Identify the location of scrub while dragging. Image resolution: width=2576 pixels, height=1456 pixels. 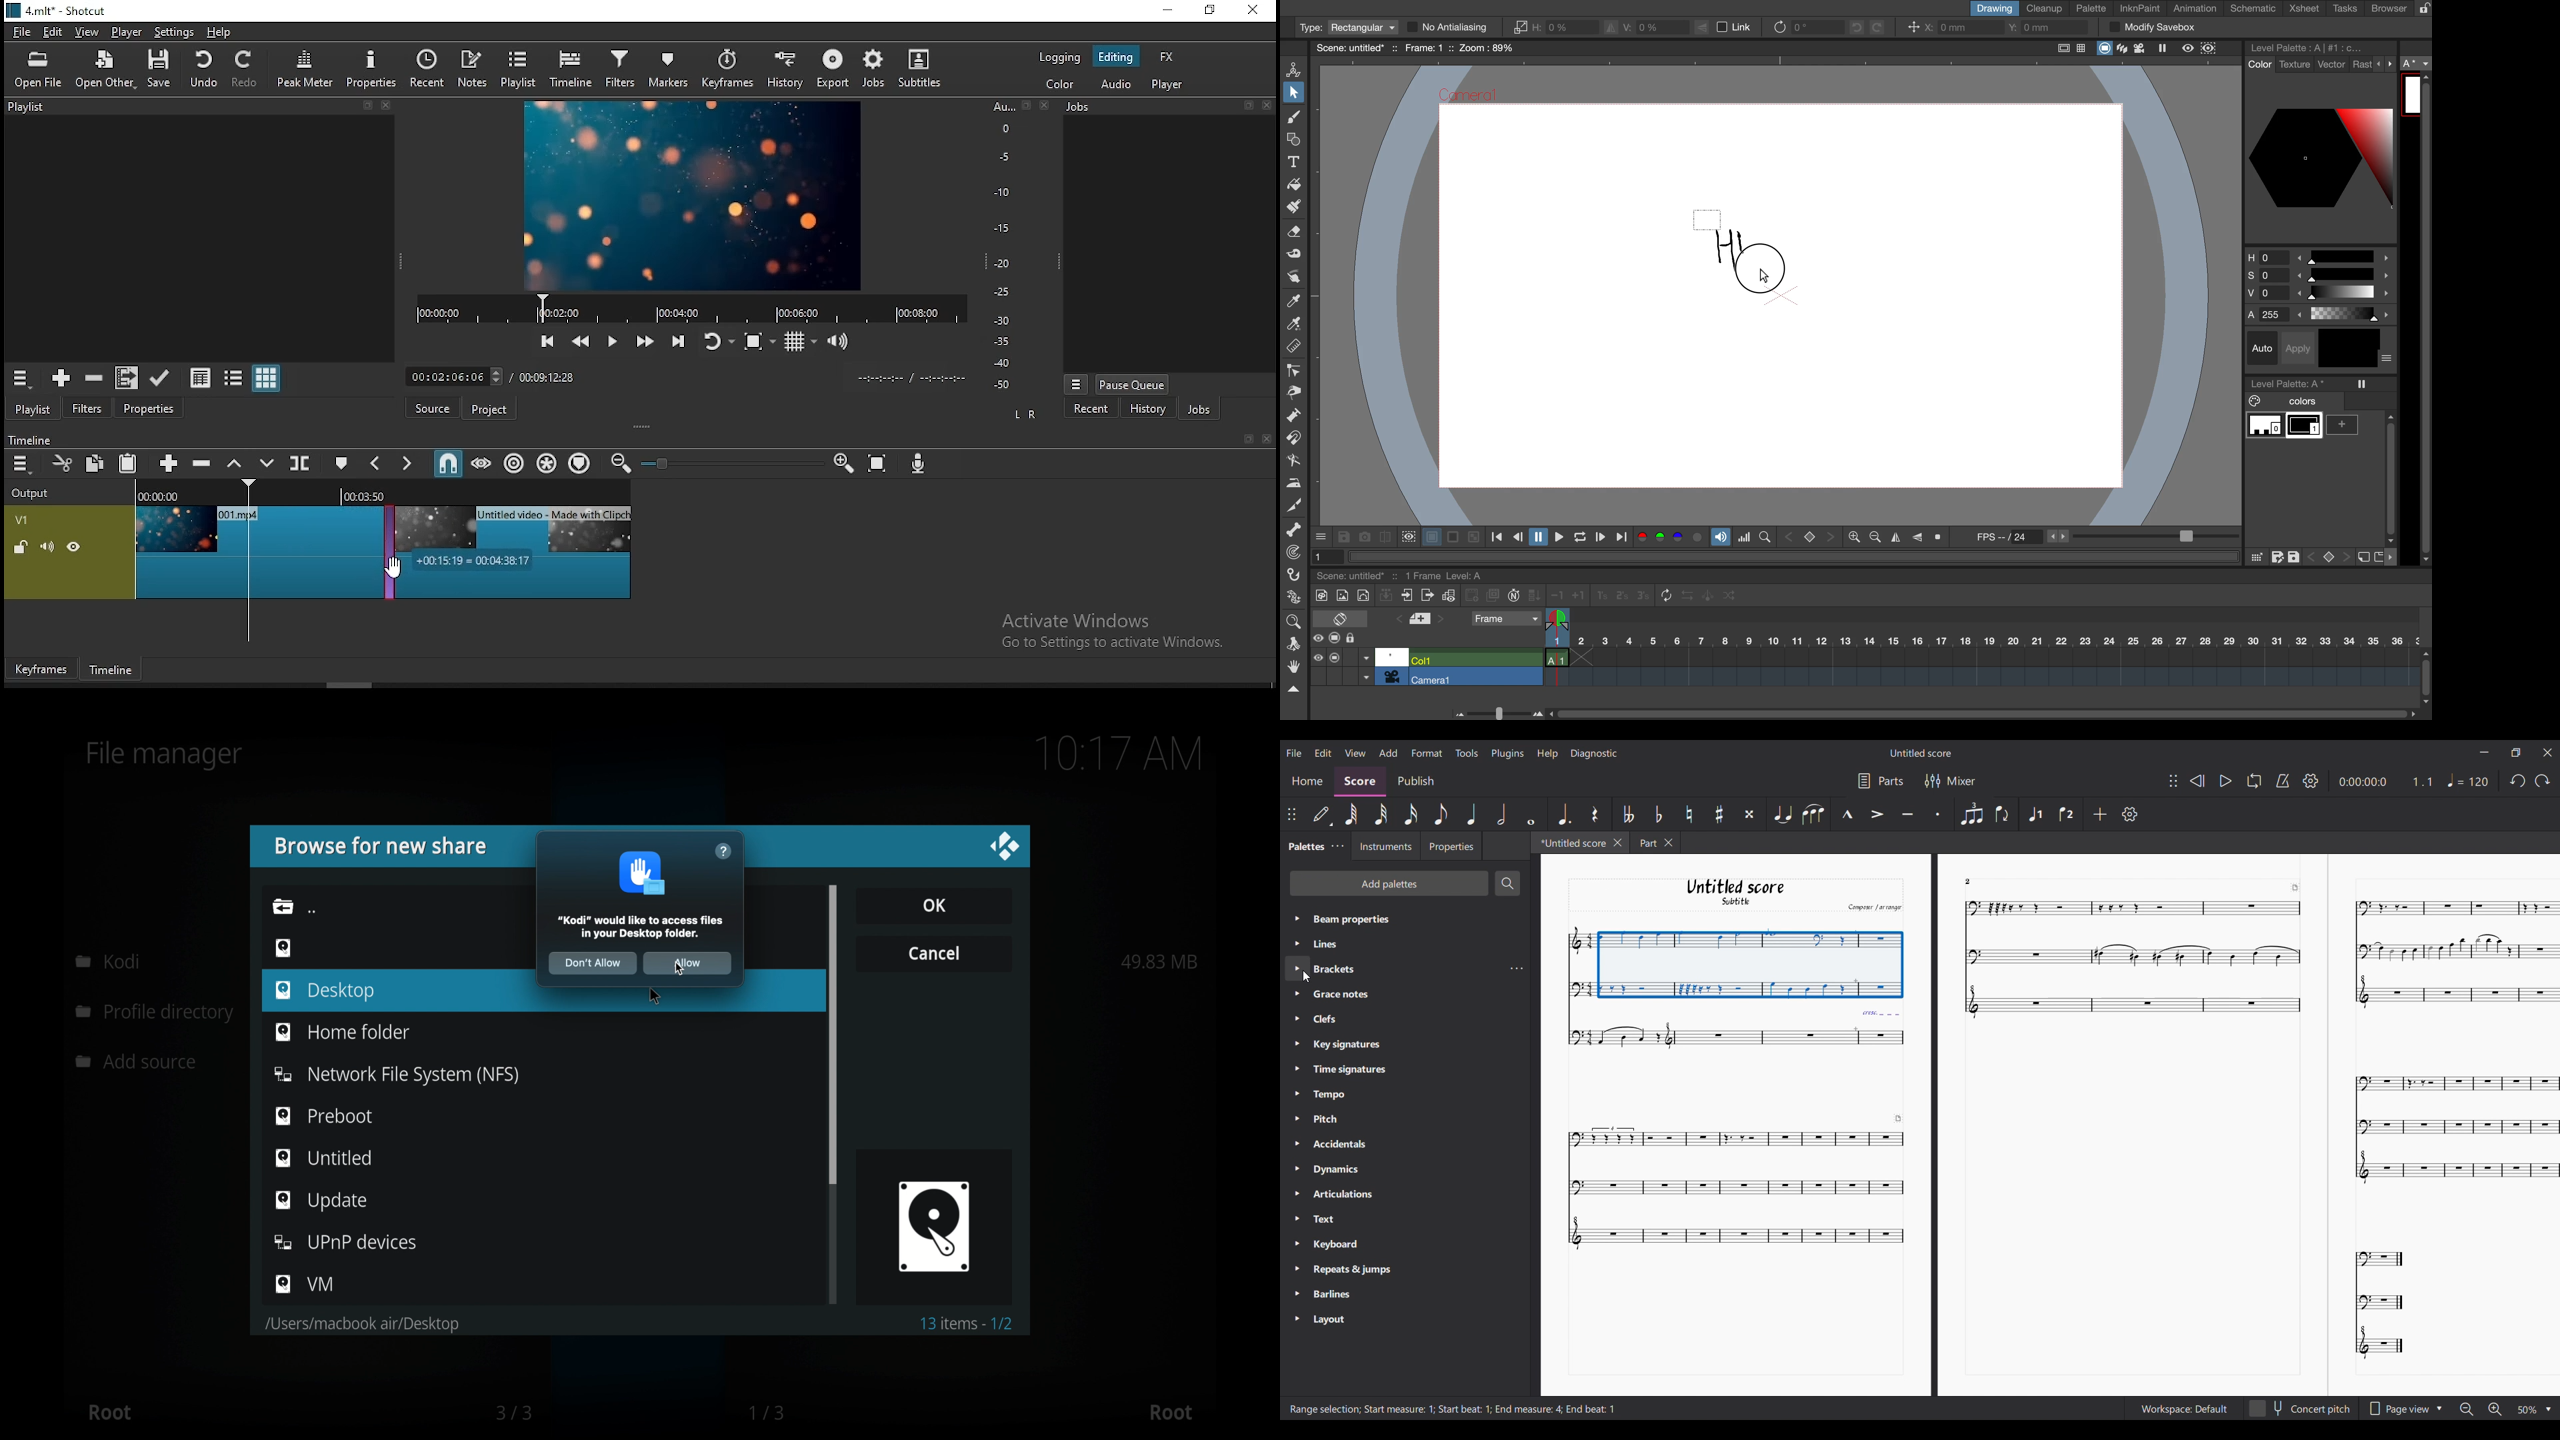
(483, 463).